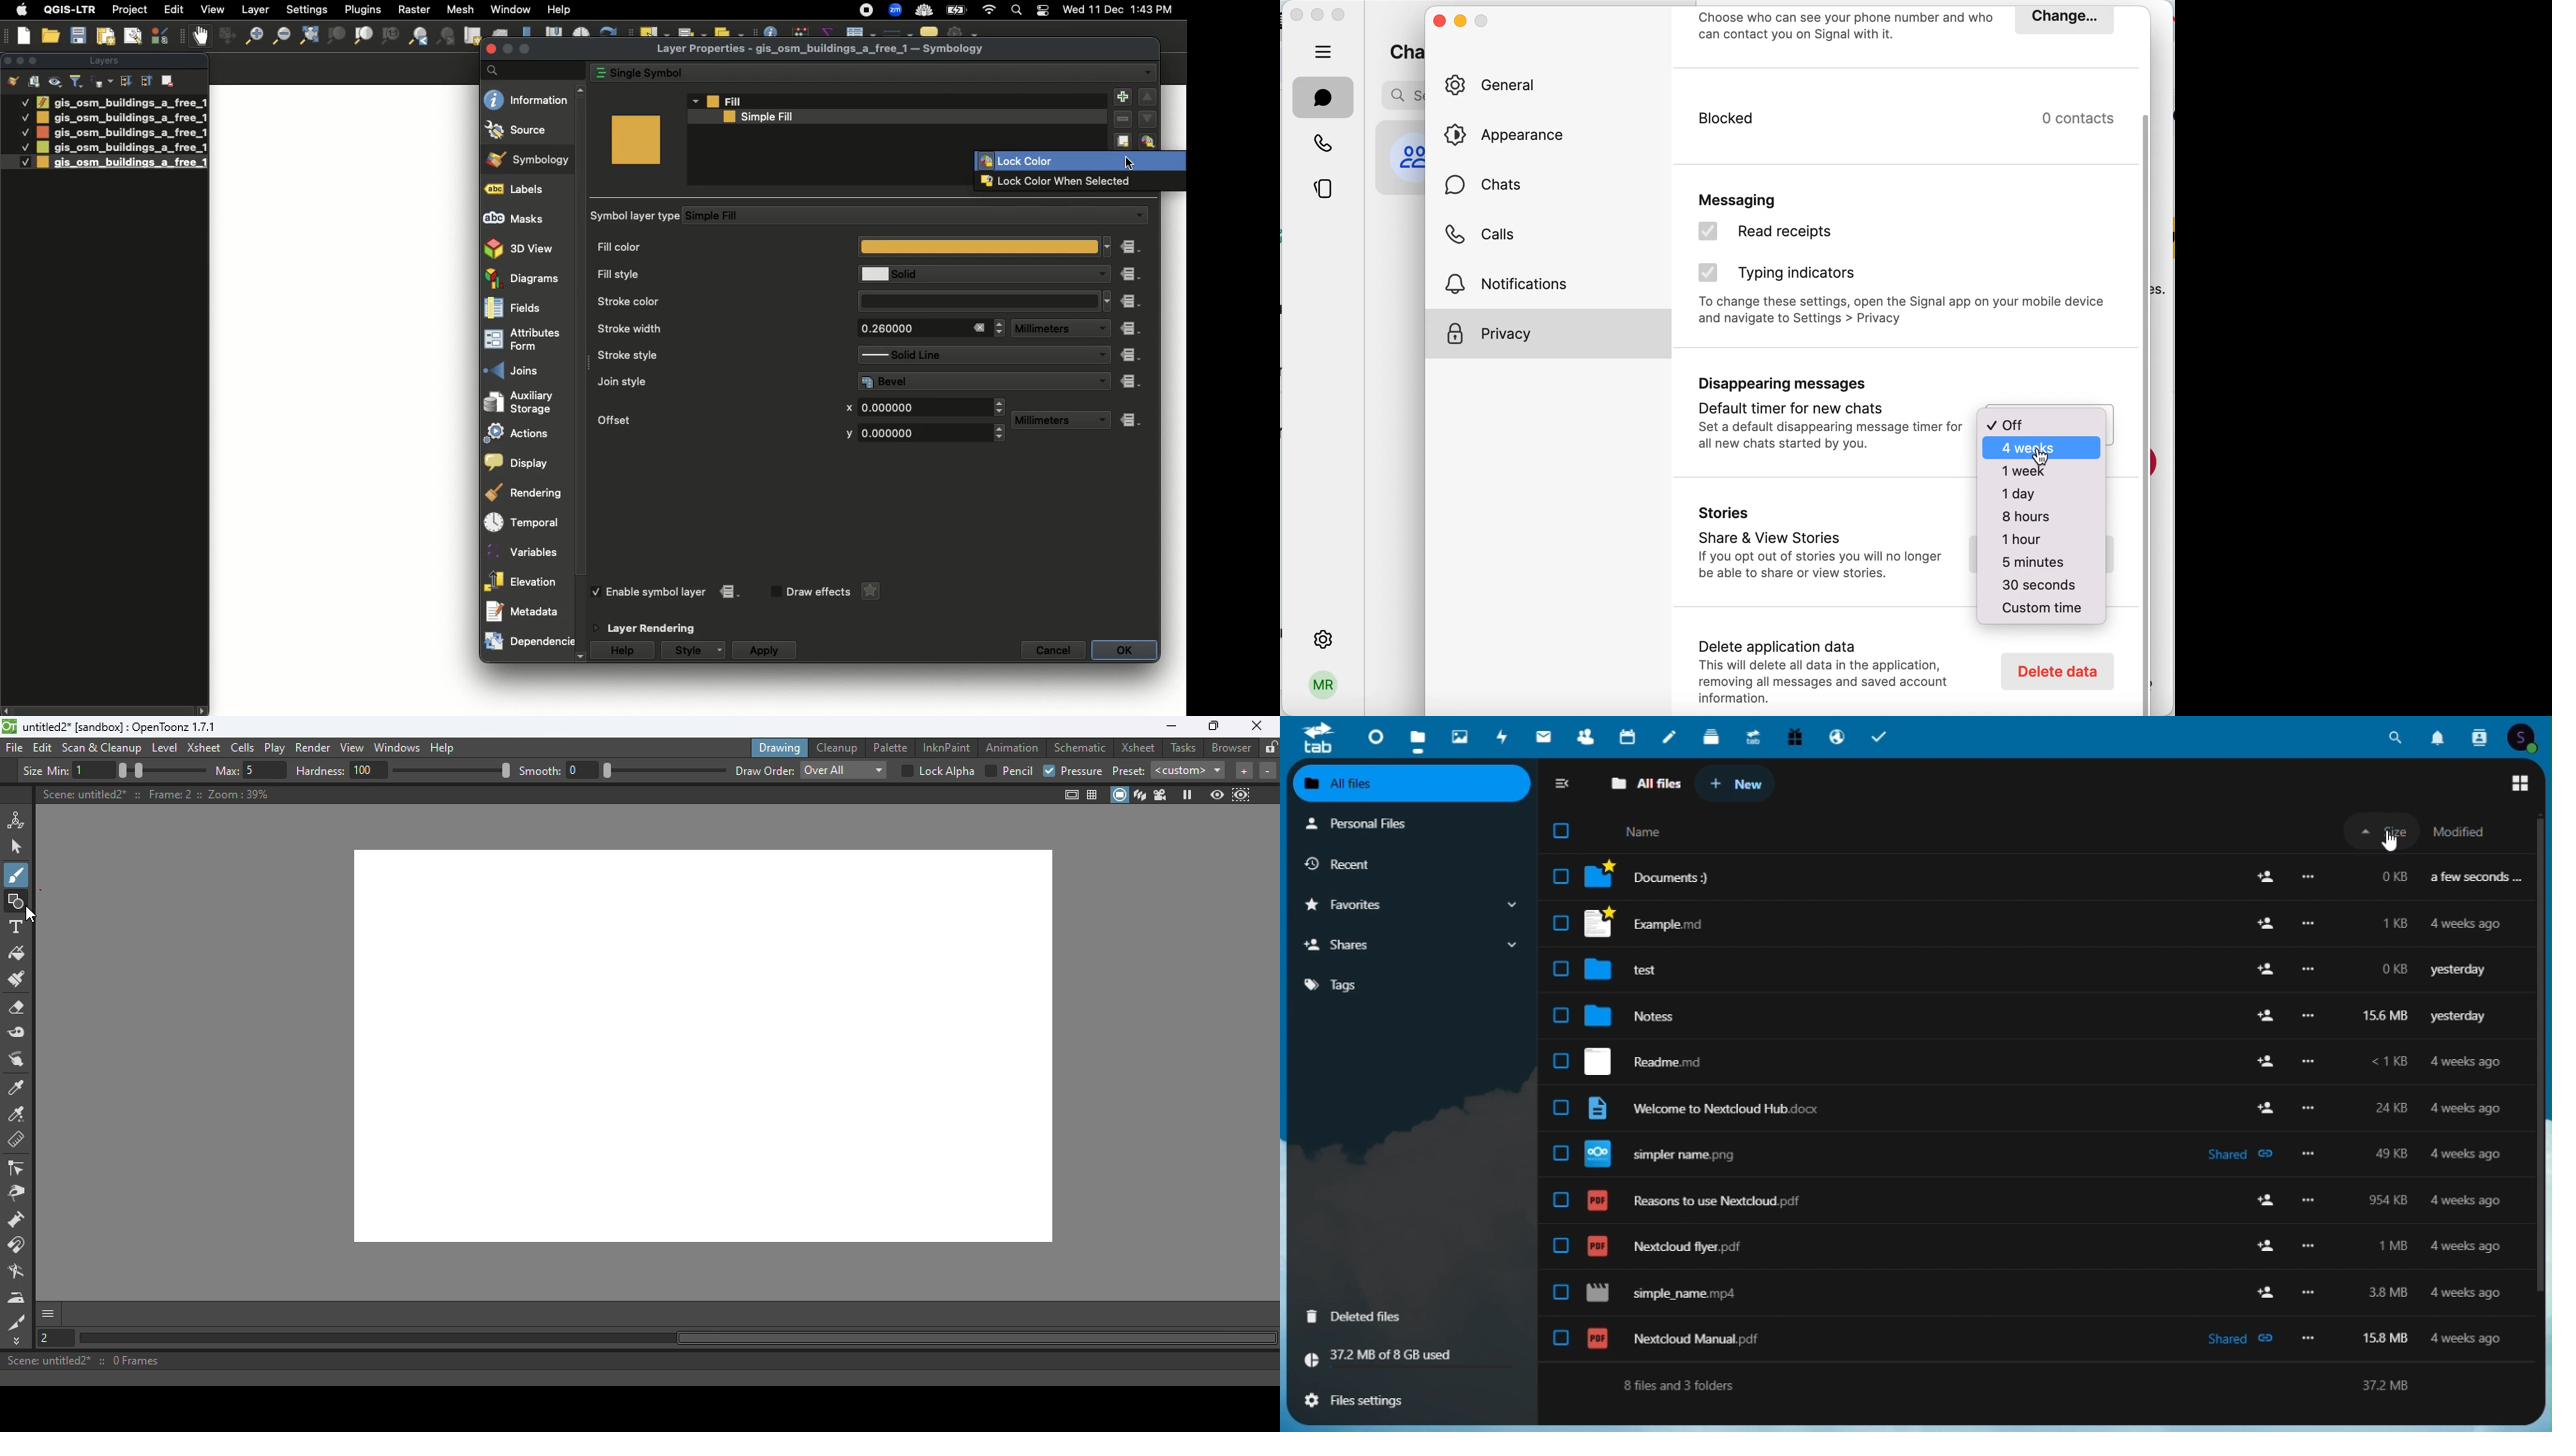 The height and width of the screenshot is (1456, 2576). Describe the element at coordinates (524, 581) in the screenshot. I see `Elevation` at that location.